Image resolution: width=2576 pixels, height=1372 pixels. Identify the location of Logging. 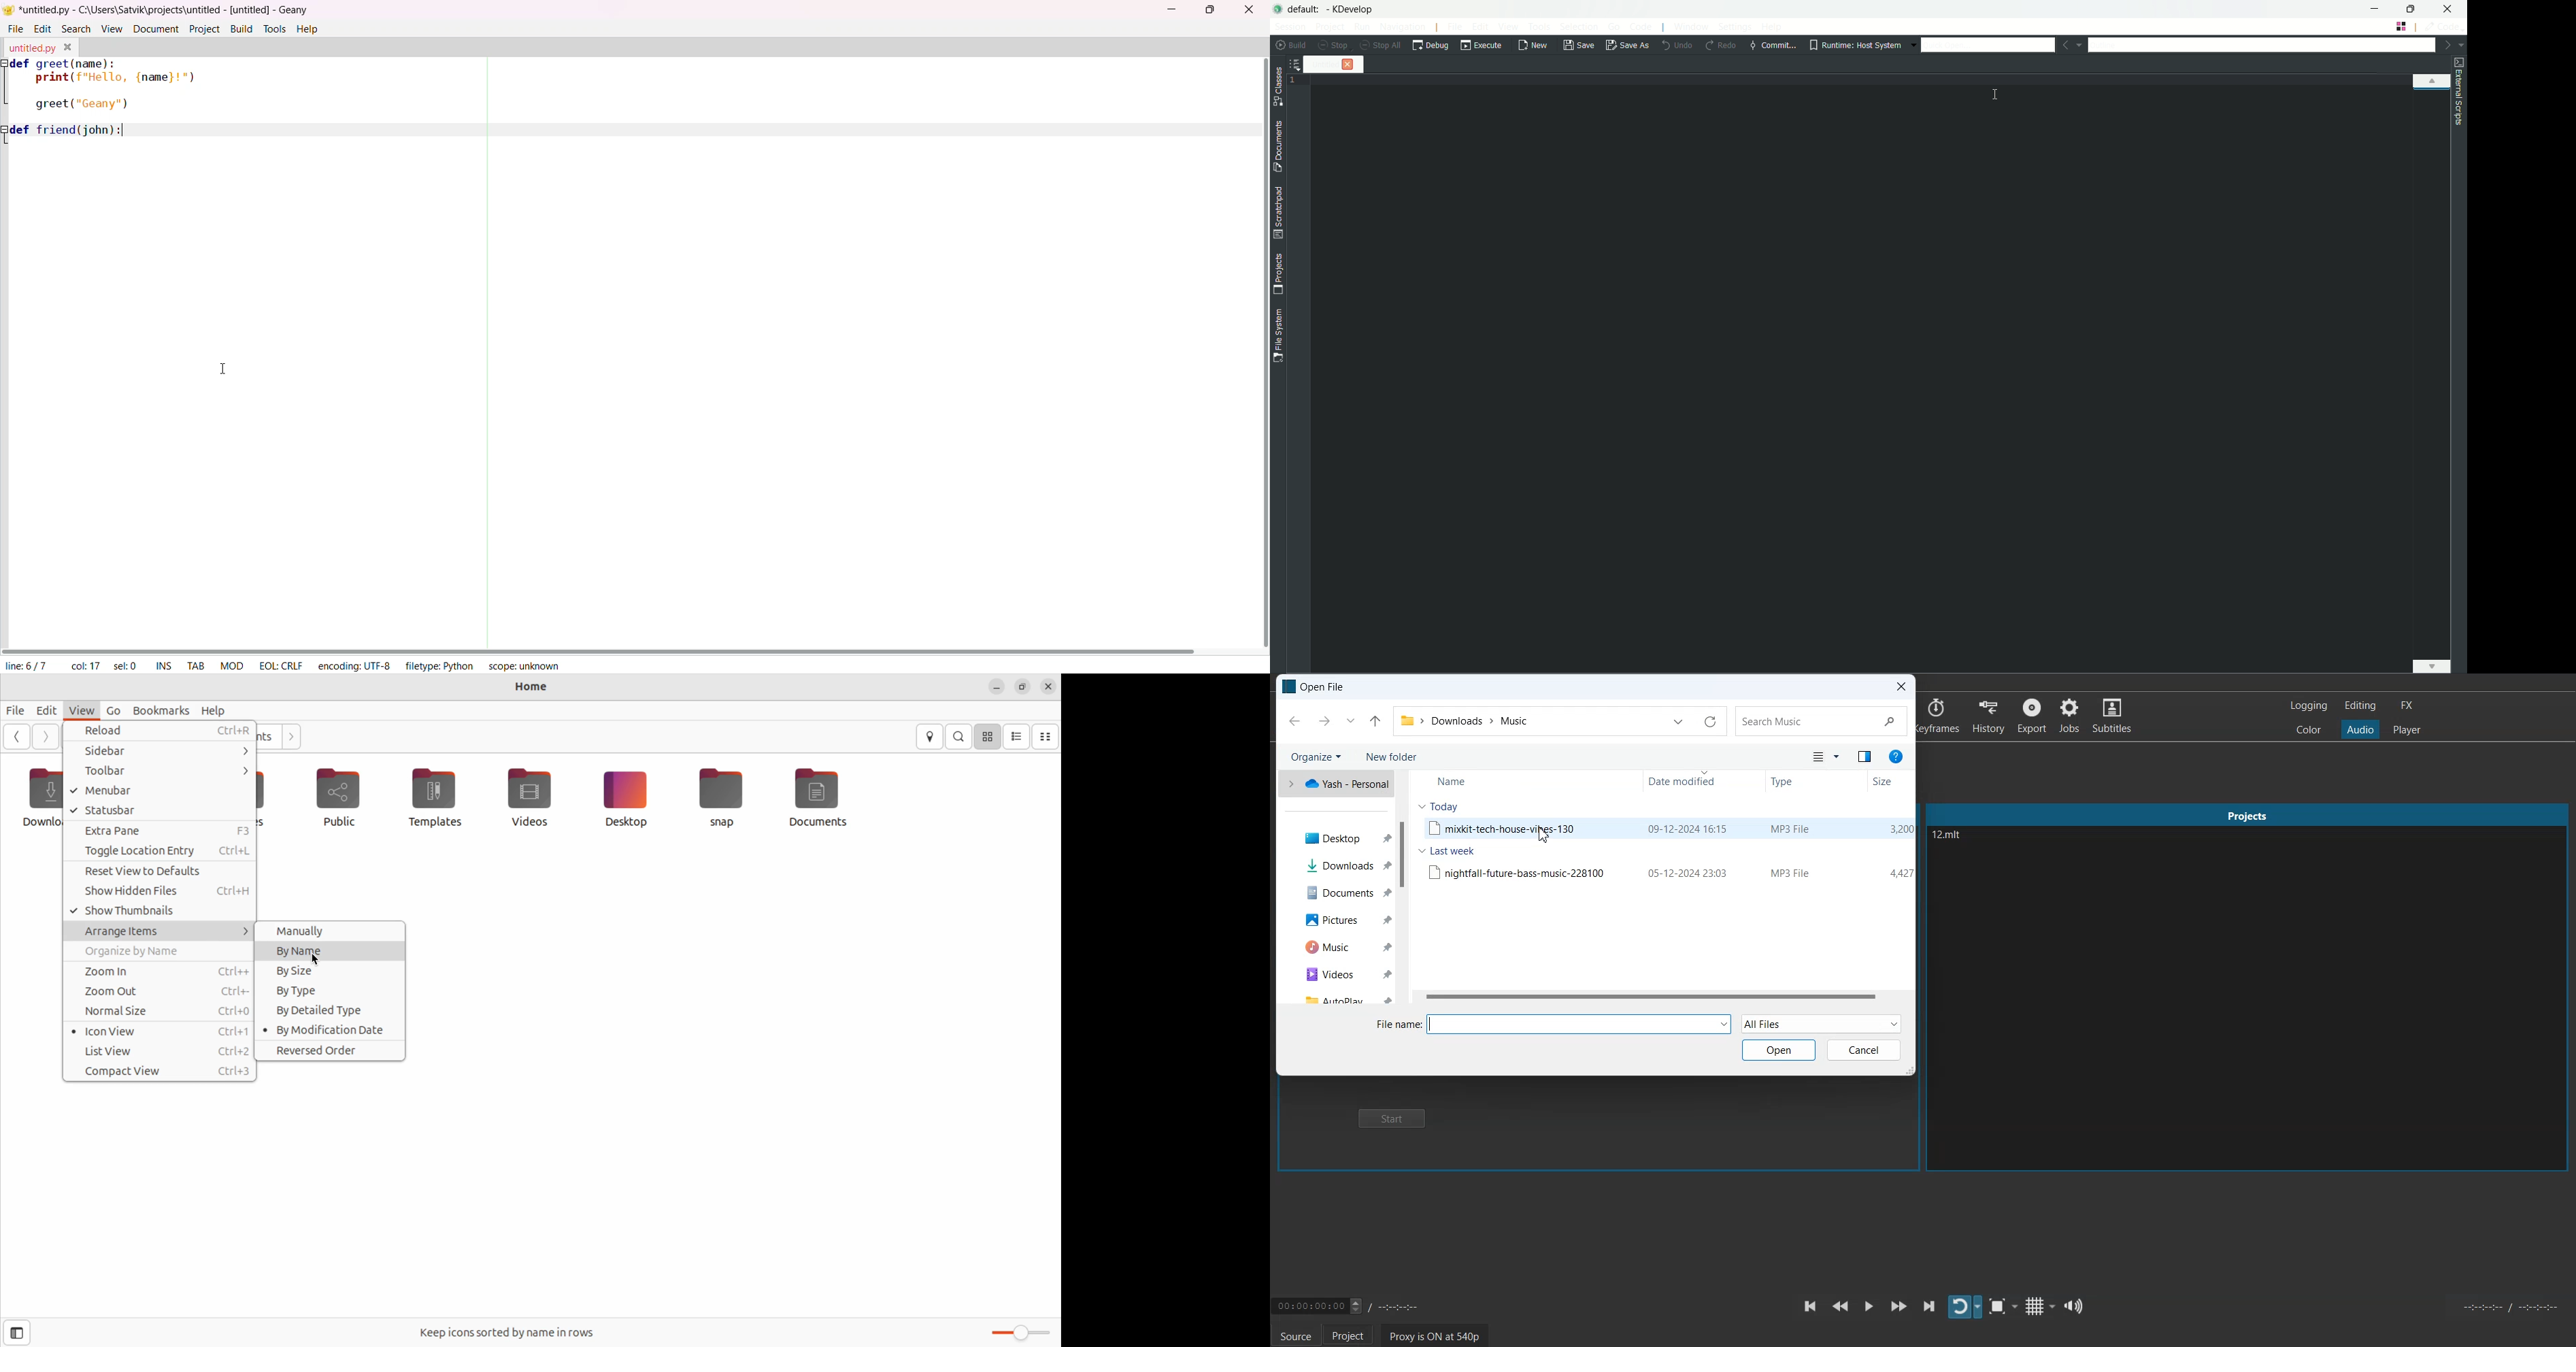
(2308, 705).